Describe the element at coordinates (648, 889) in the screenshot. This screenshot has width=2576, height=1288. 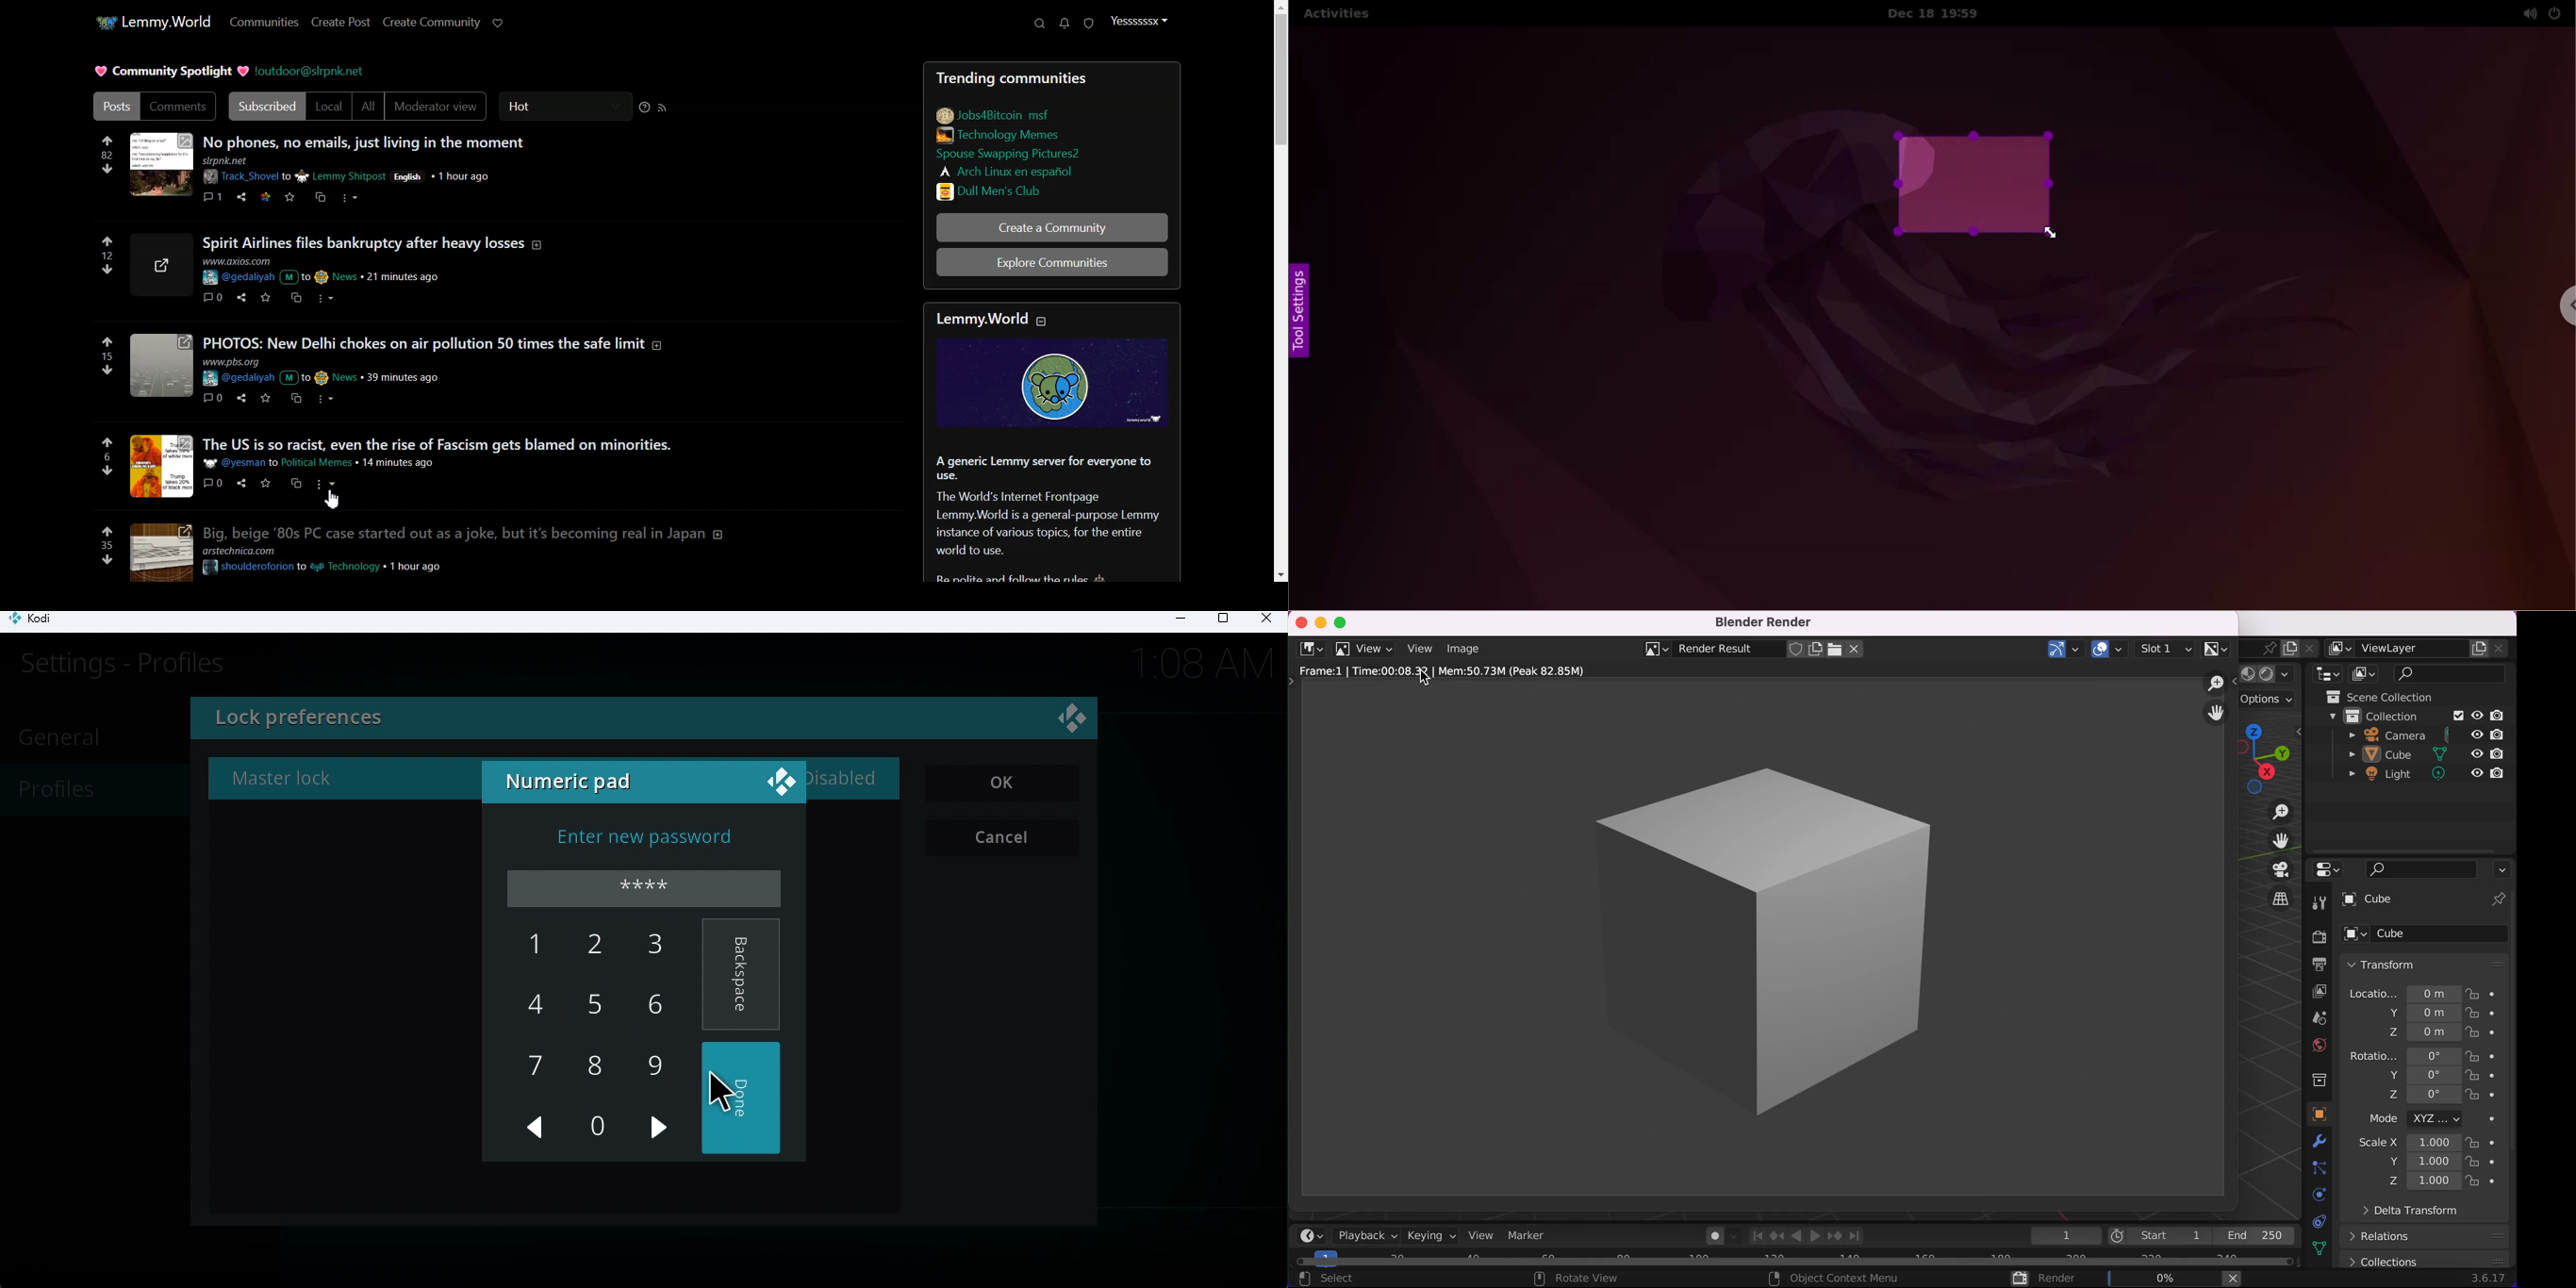
I see `Enter password` at that location.